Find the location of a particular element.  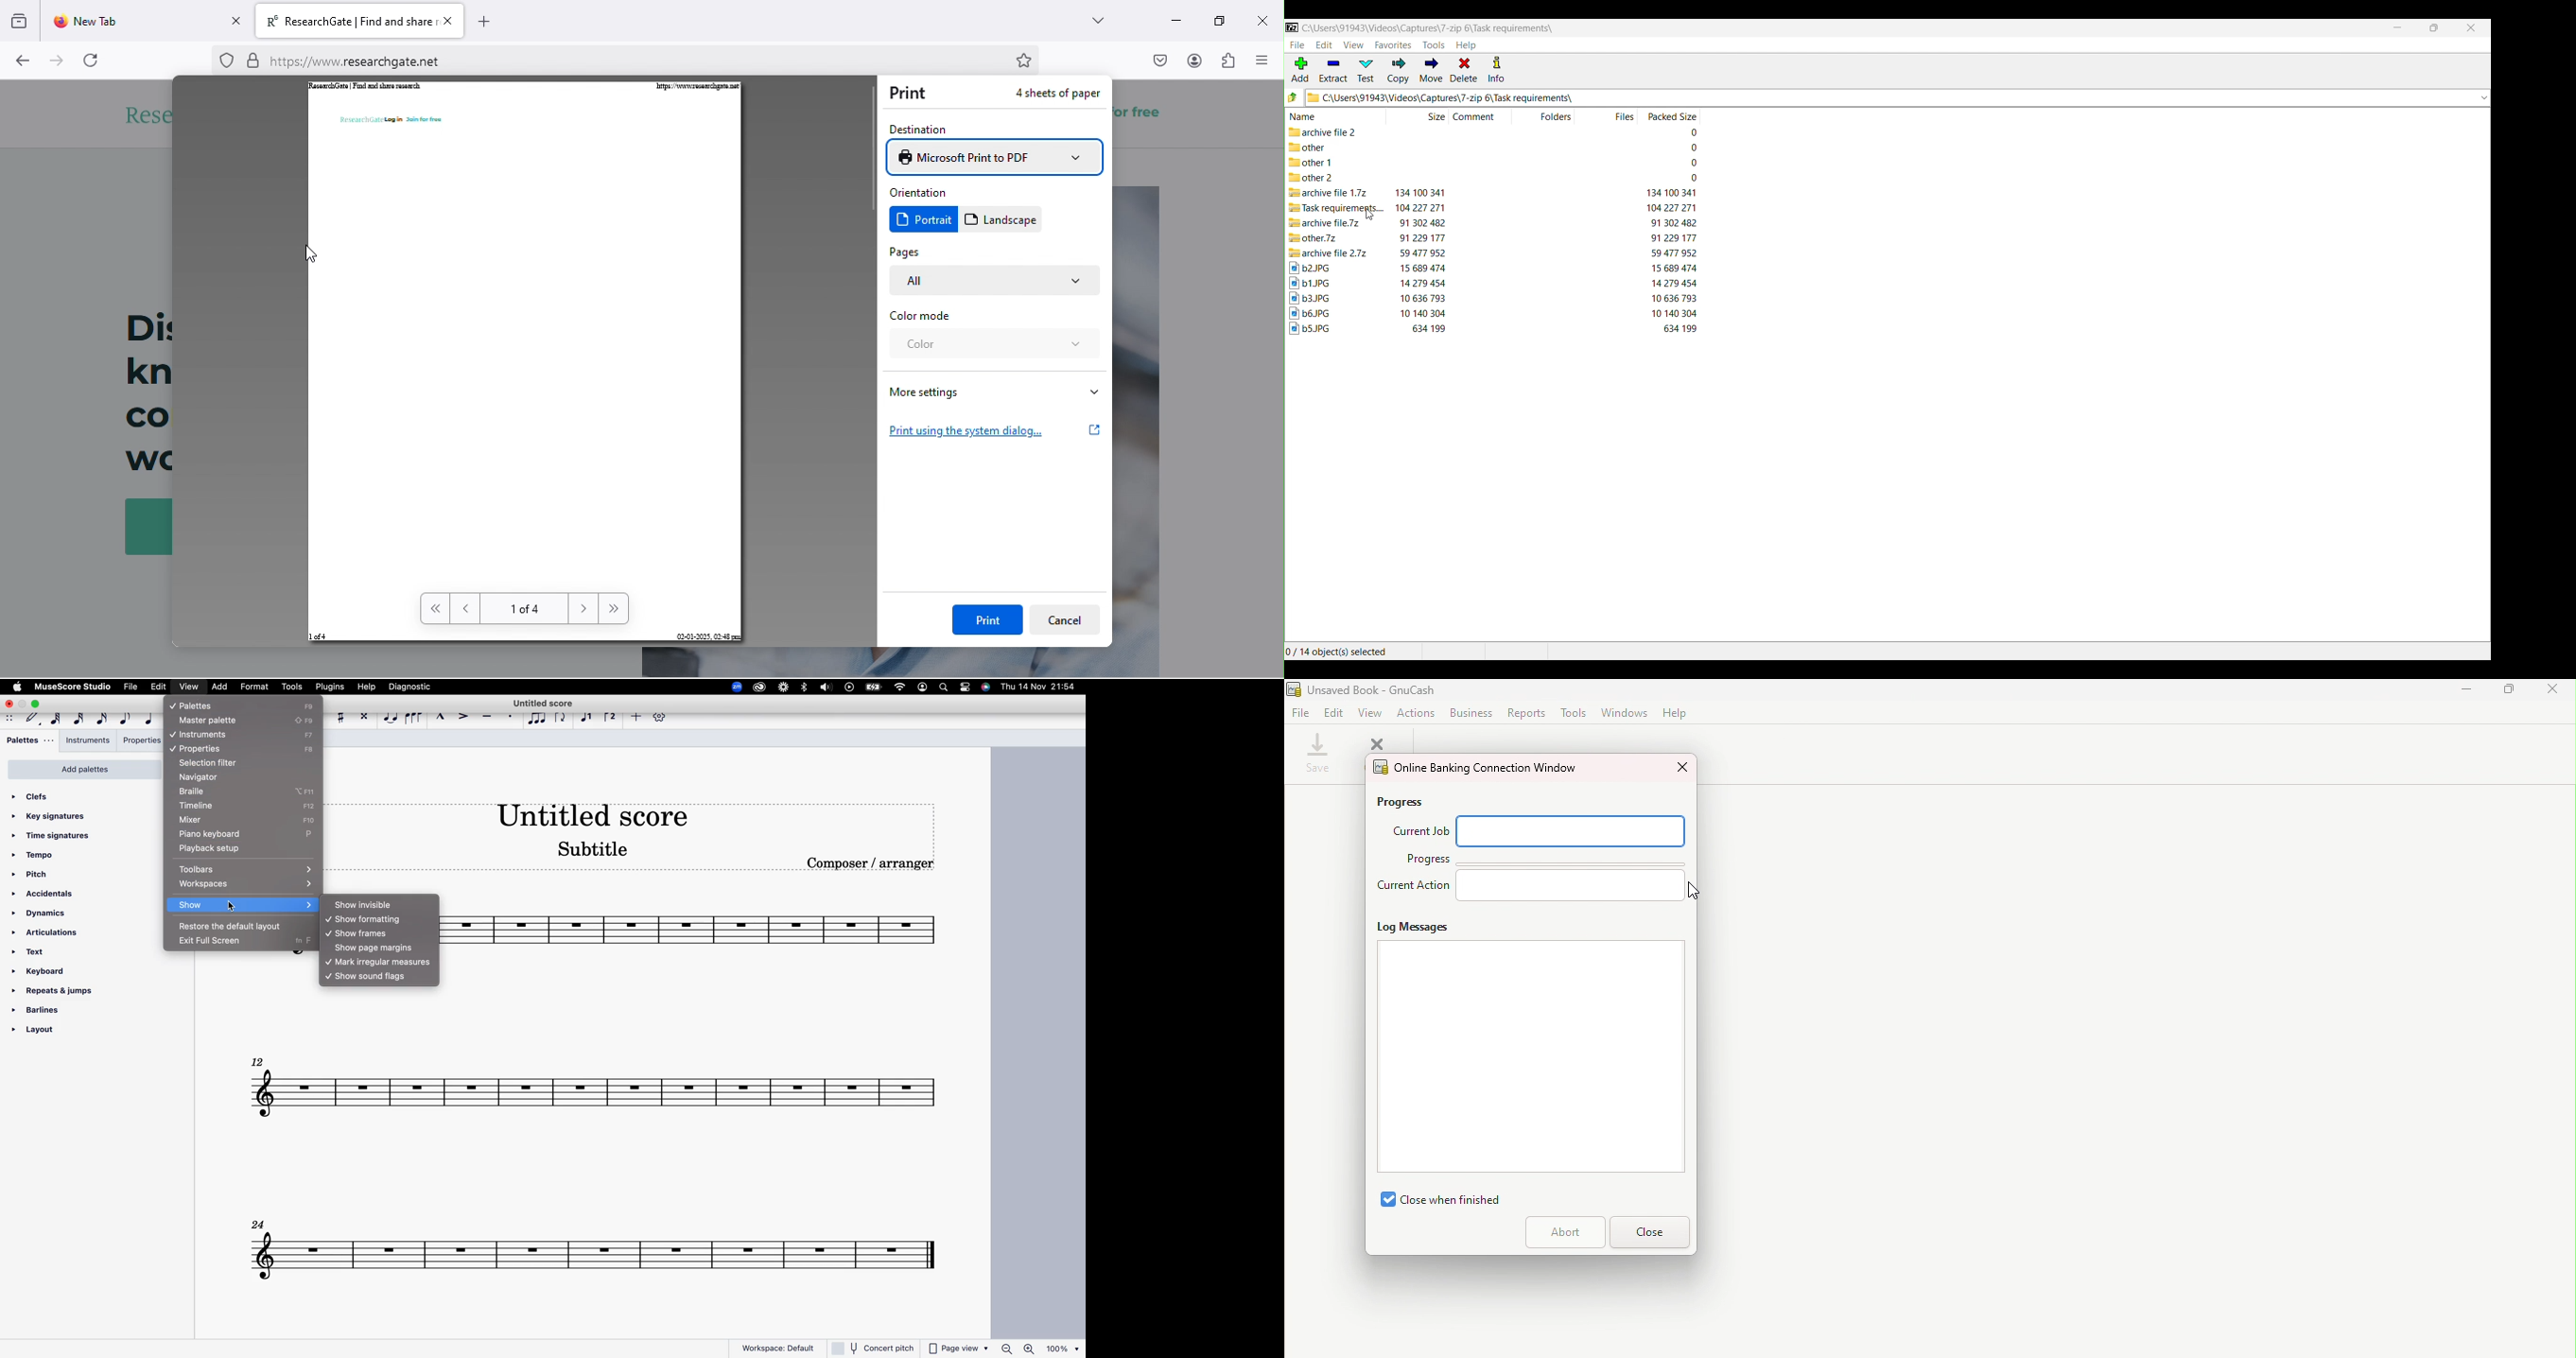

bookmark is located at coordinates (1028, 60).